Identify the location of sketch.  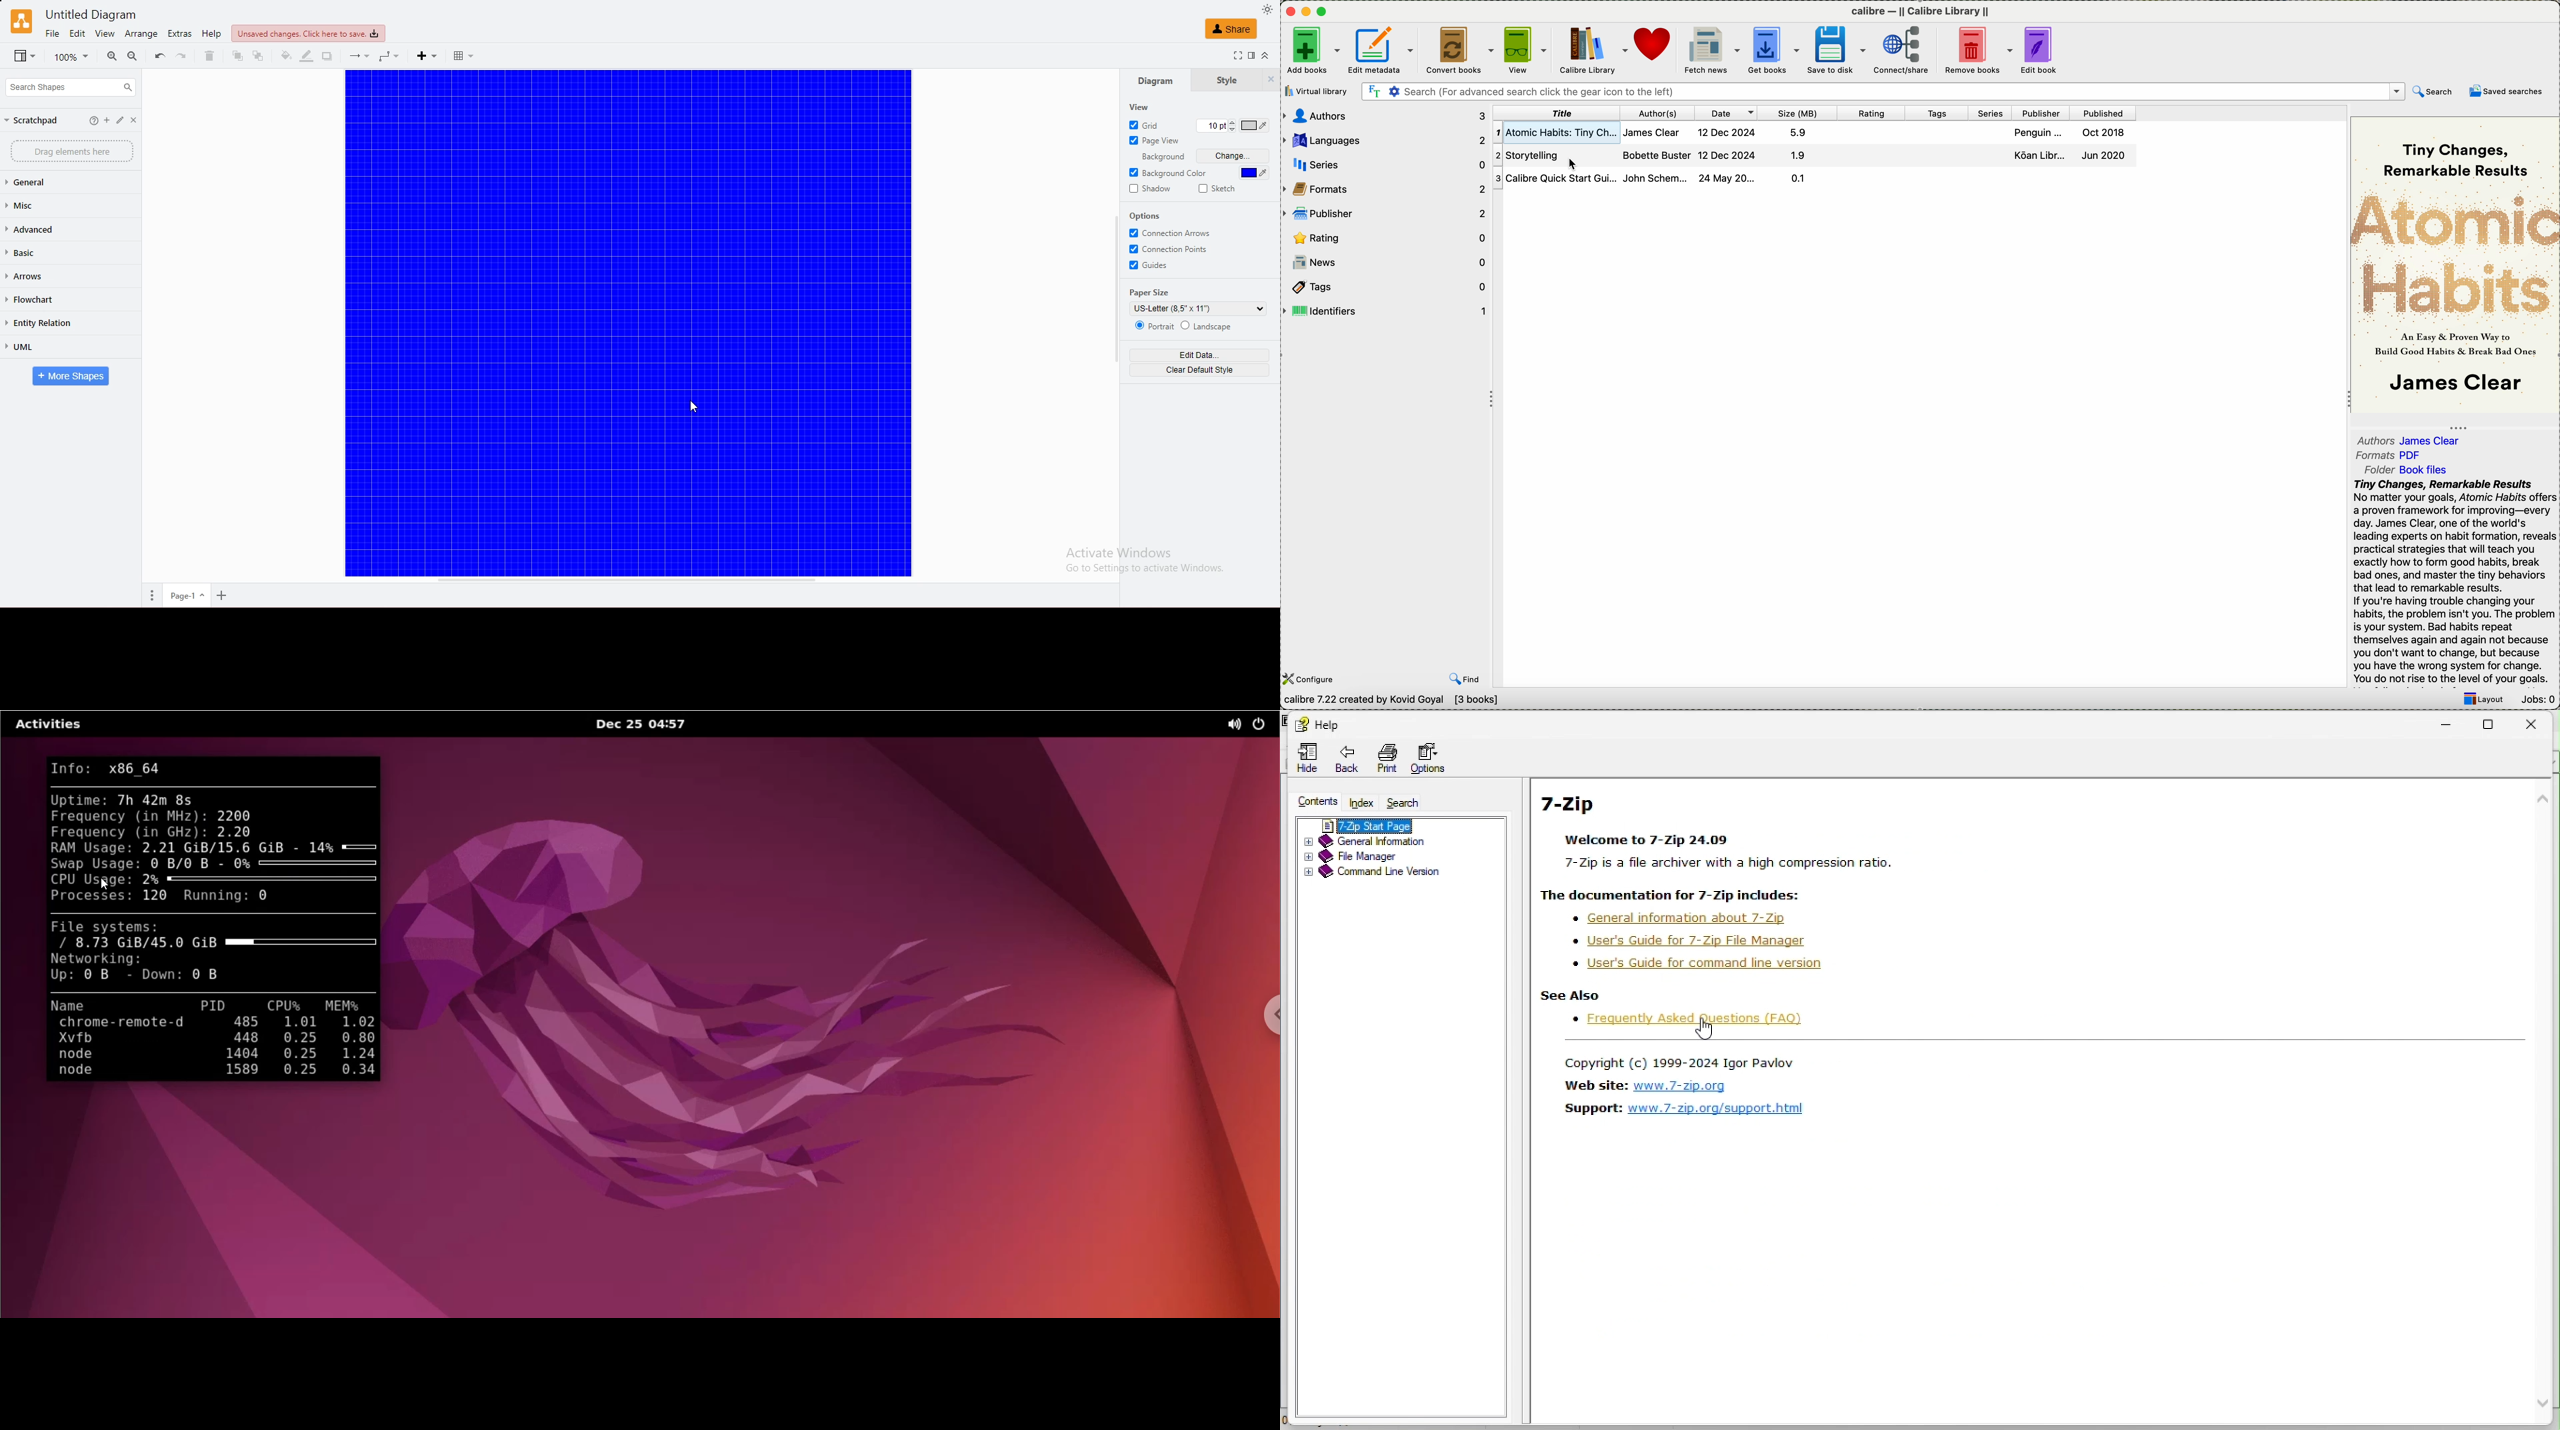
(1217, 189).